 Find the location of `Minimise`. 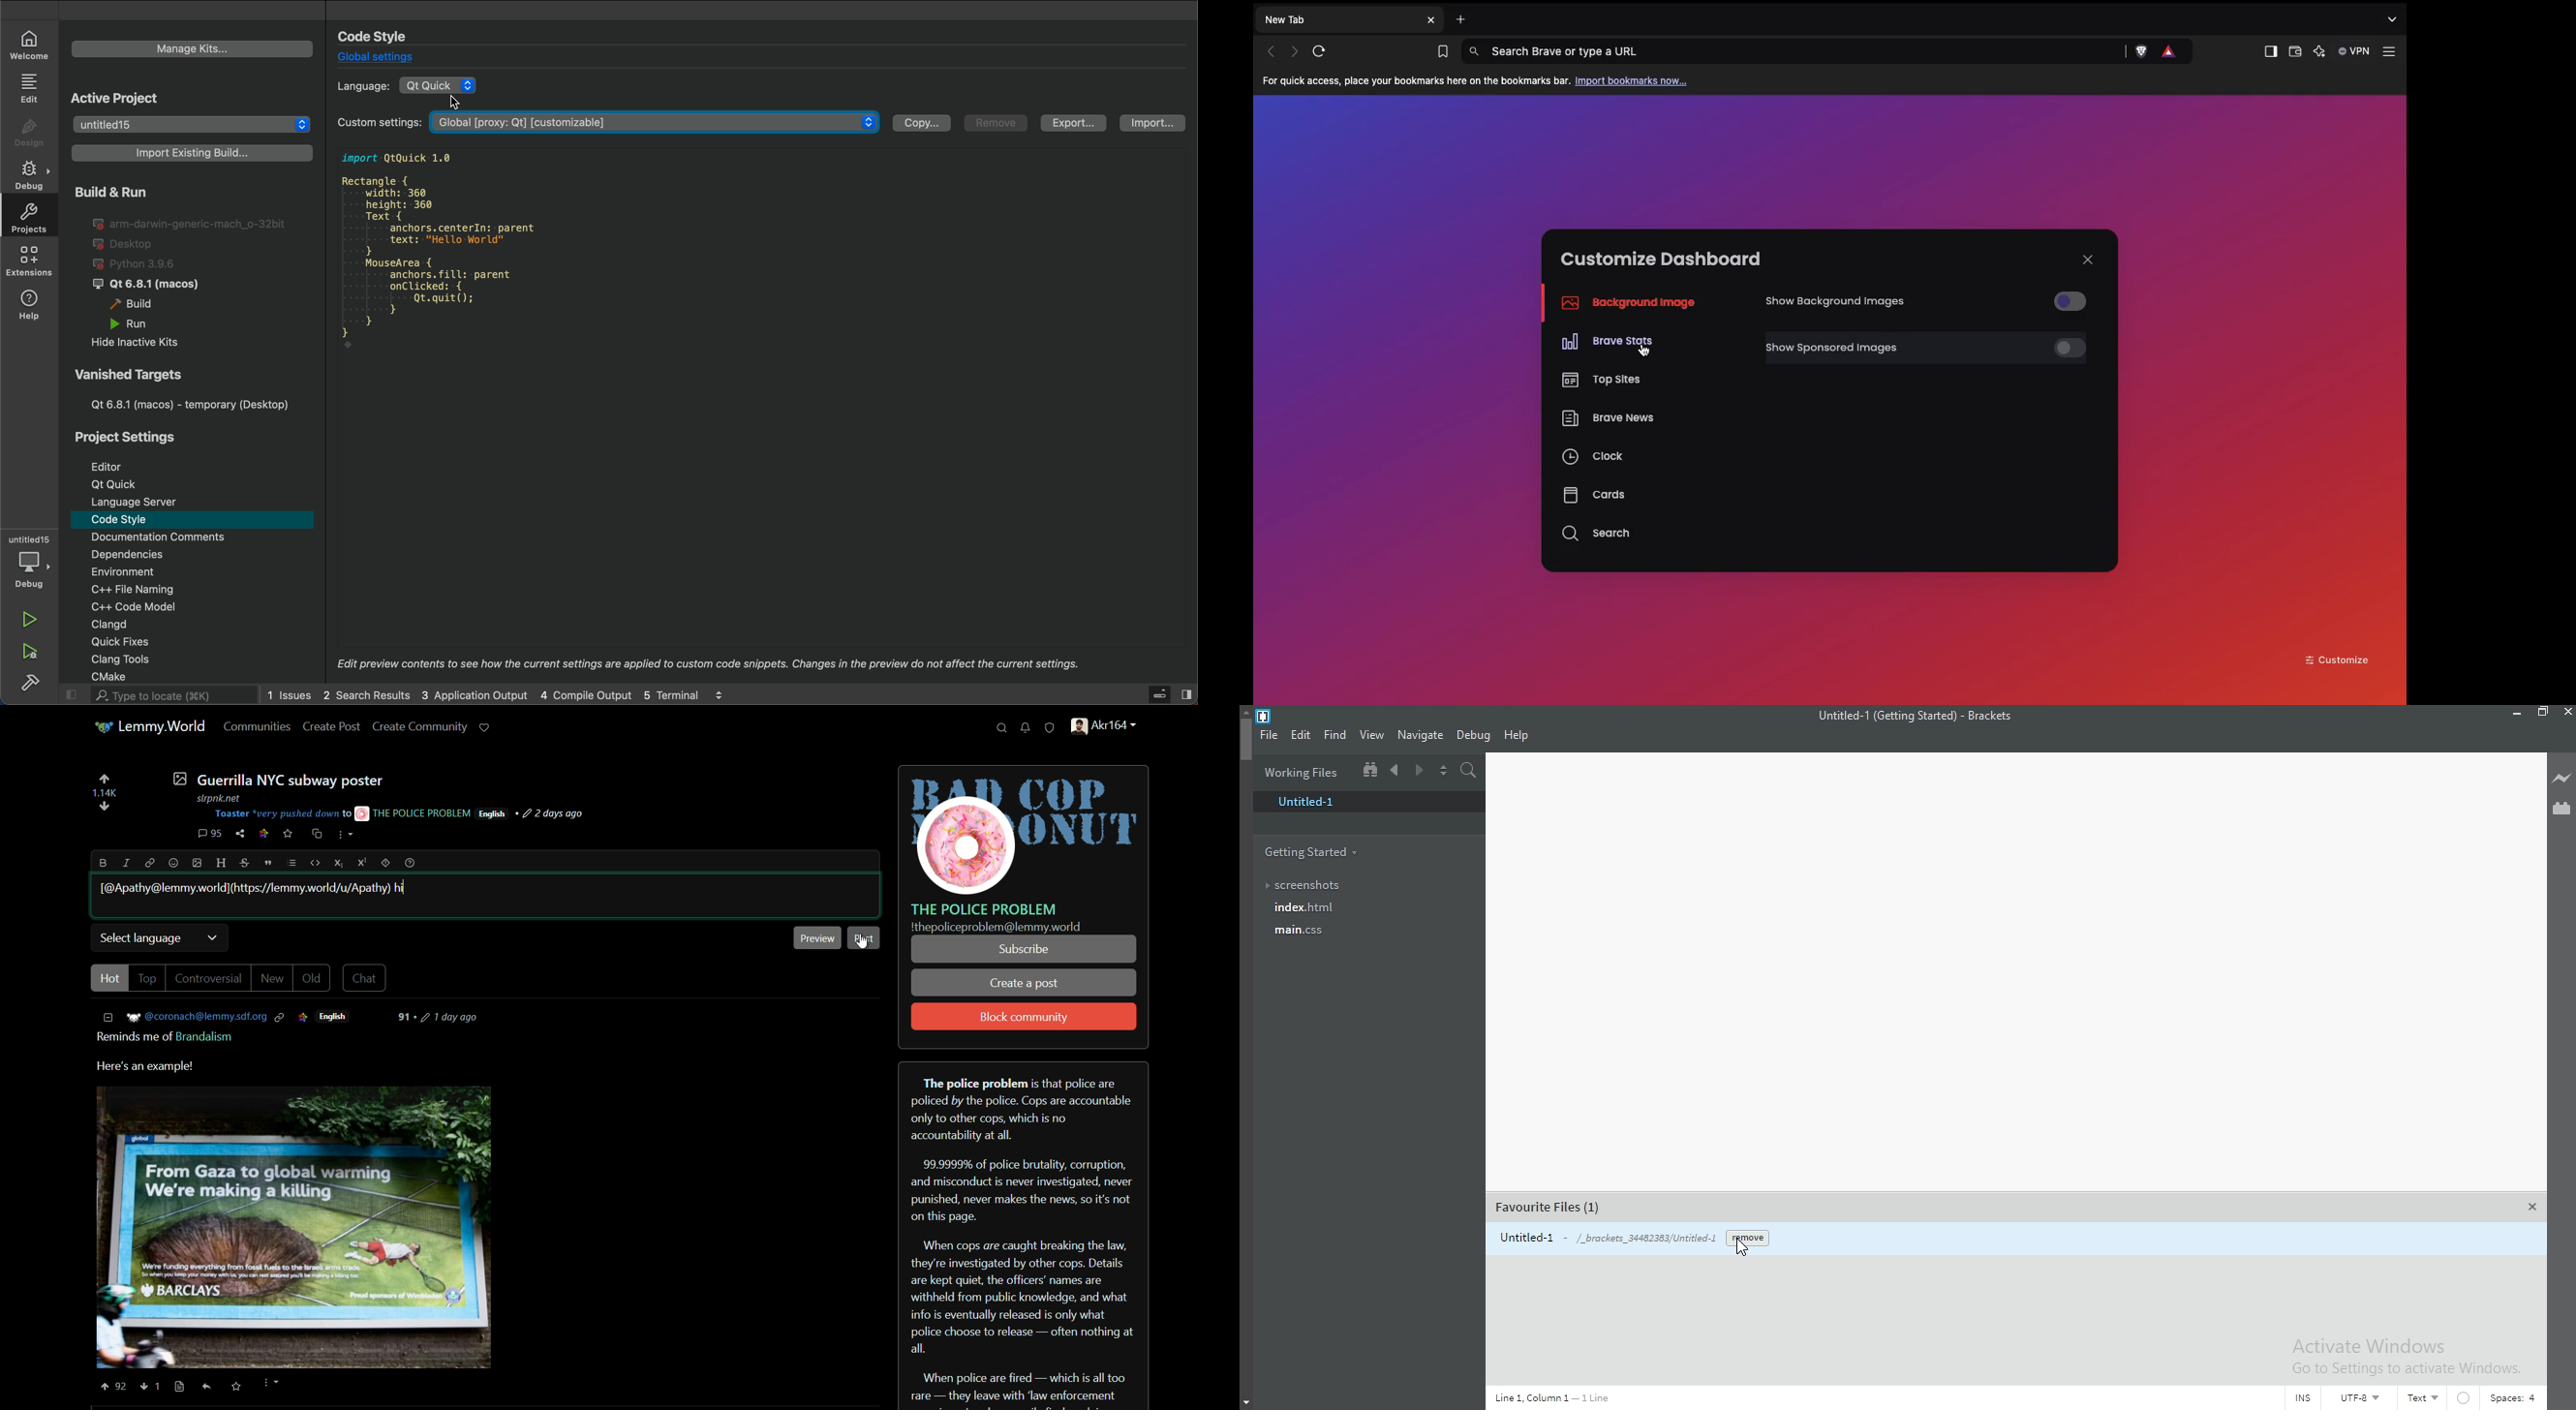

Minimise is located at coordinates (2514, 713).